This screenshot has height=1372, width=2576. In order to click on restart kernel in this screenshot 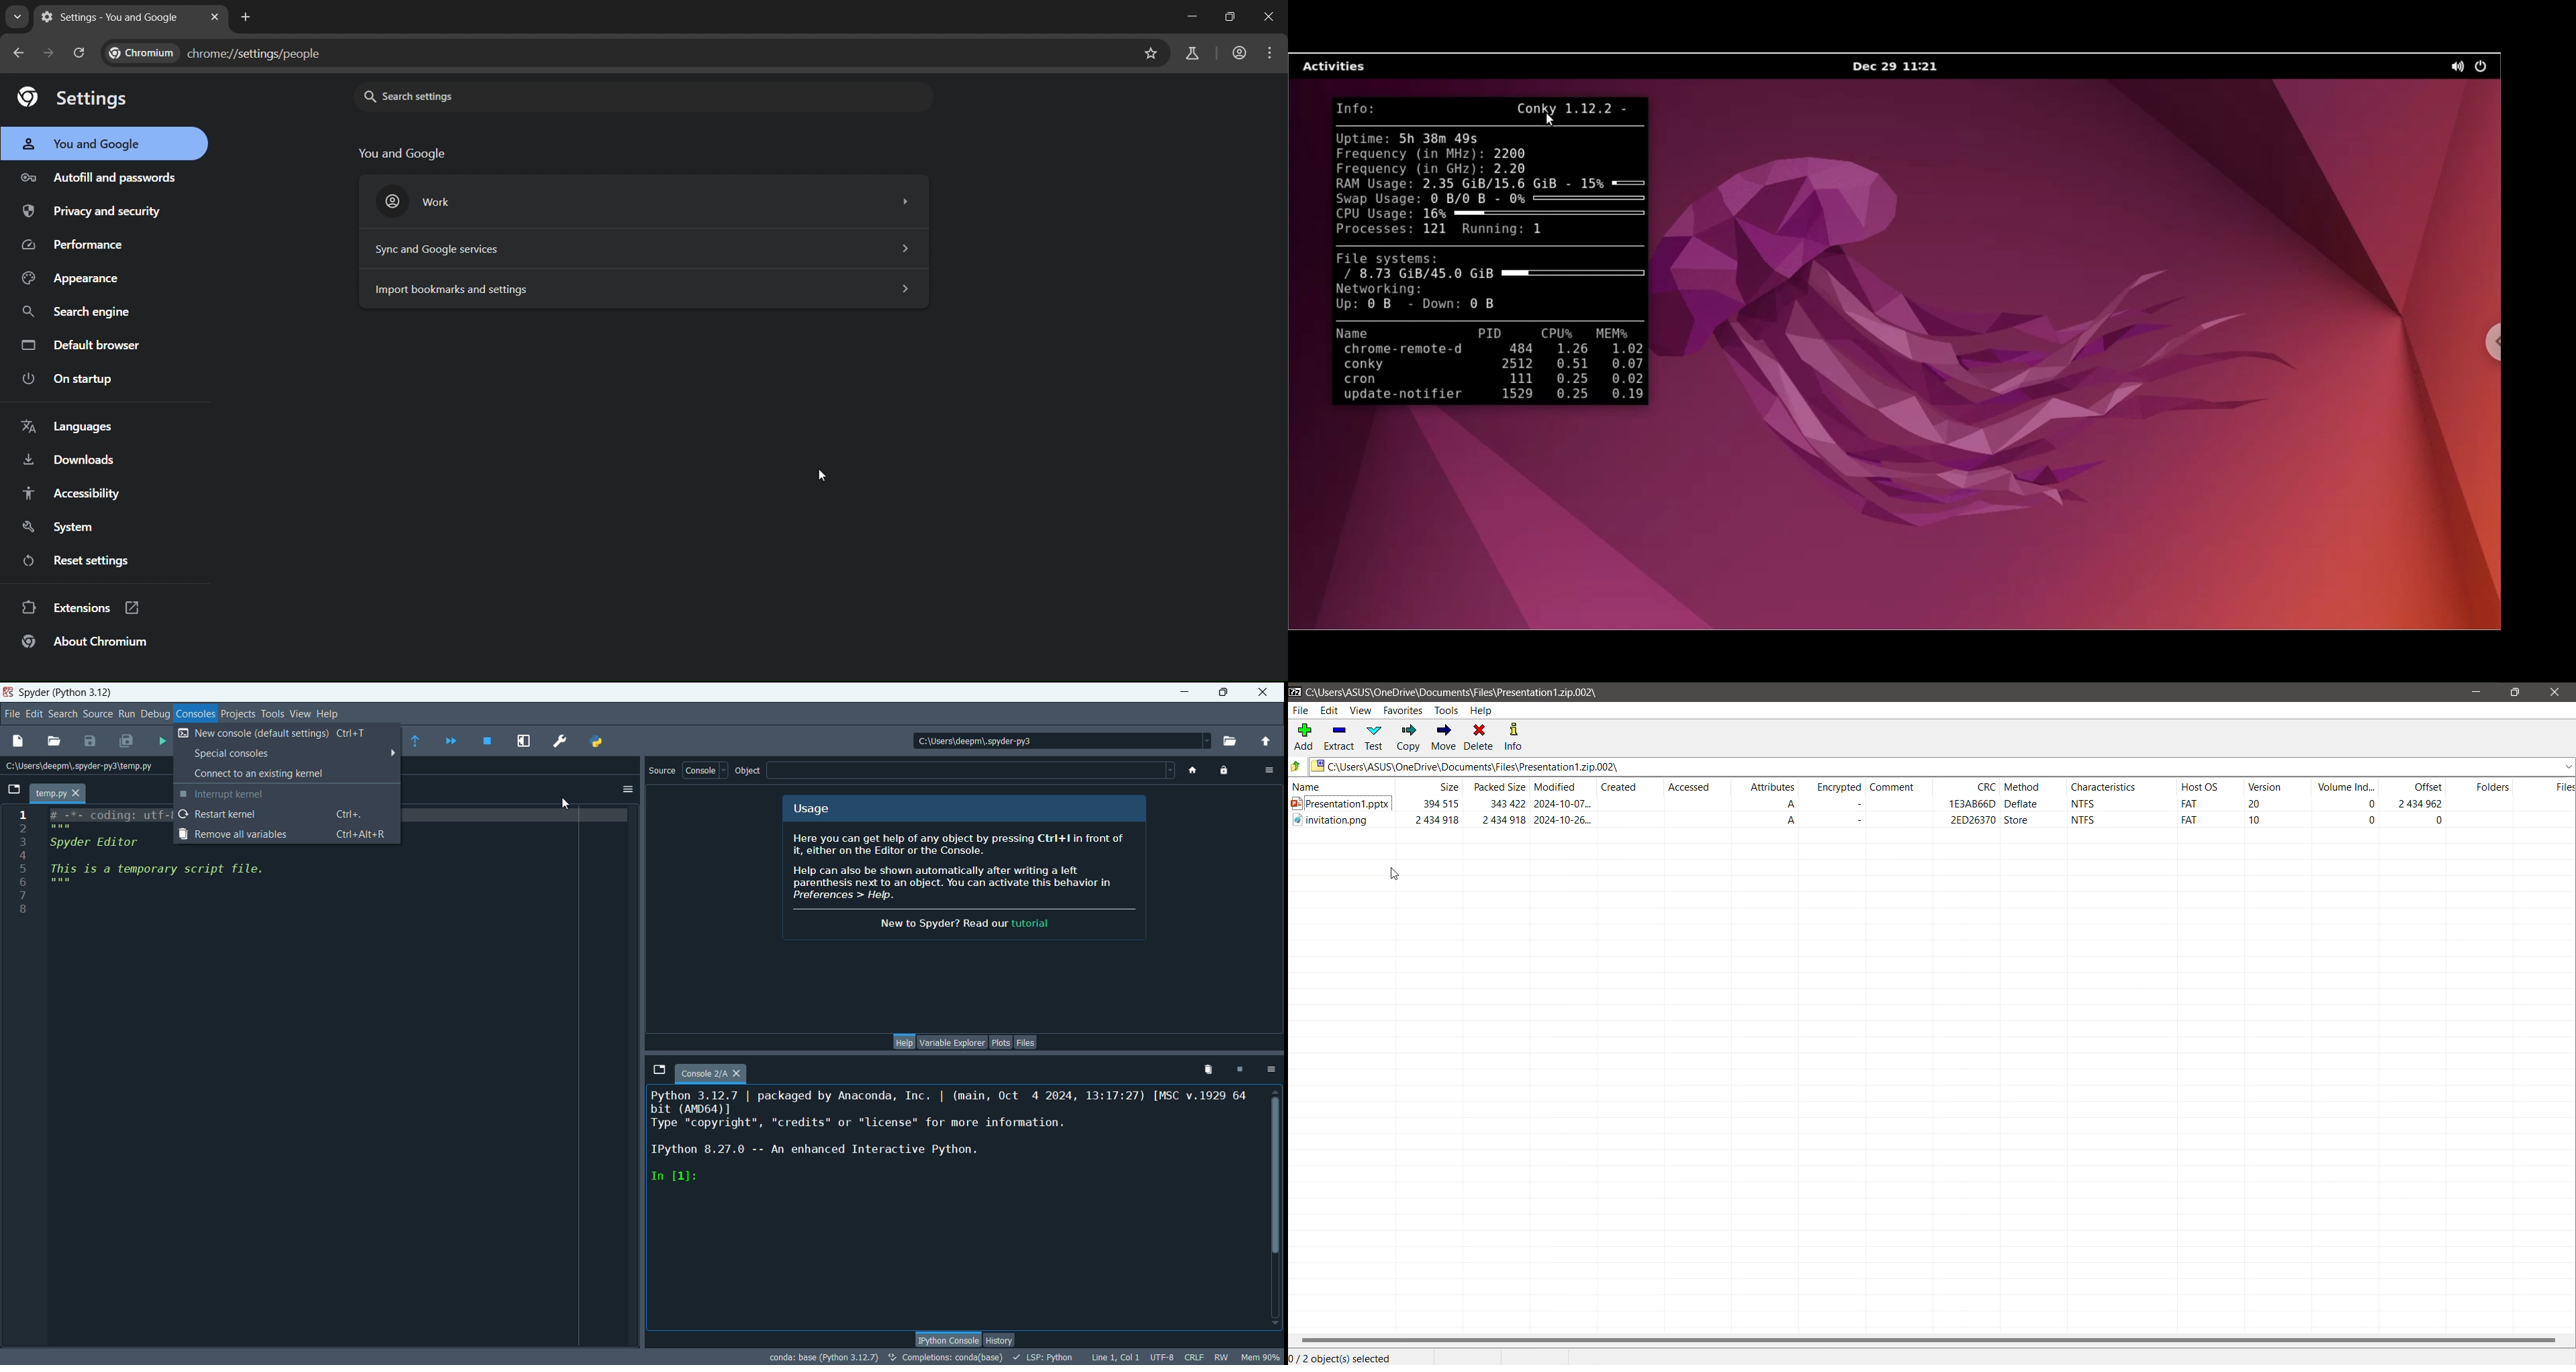, I will do `click(284, 814)`.